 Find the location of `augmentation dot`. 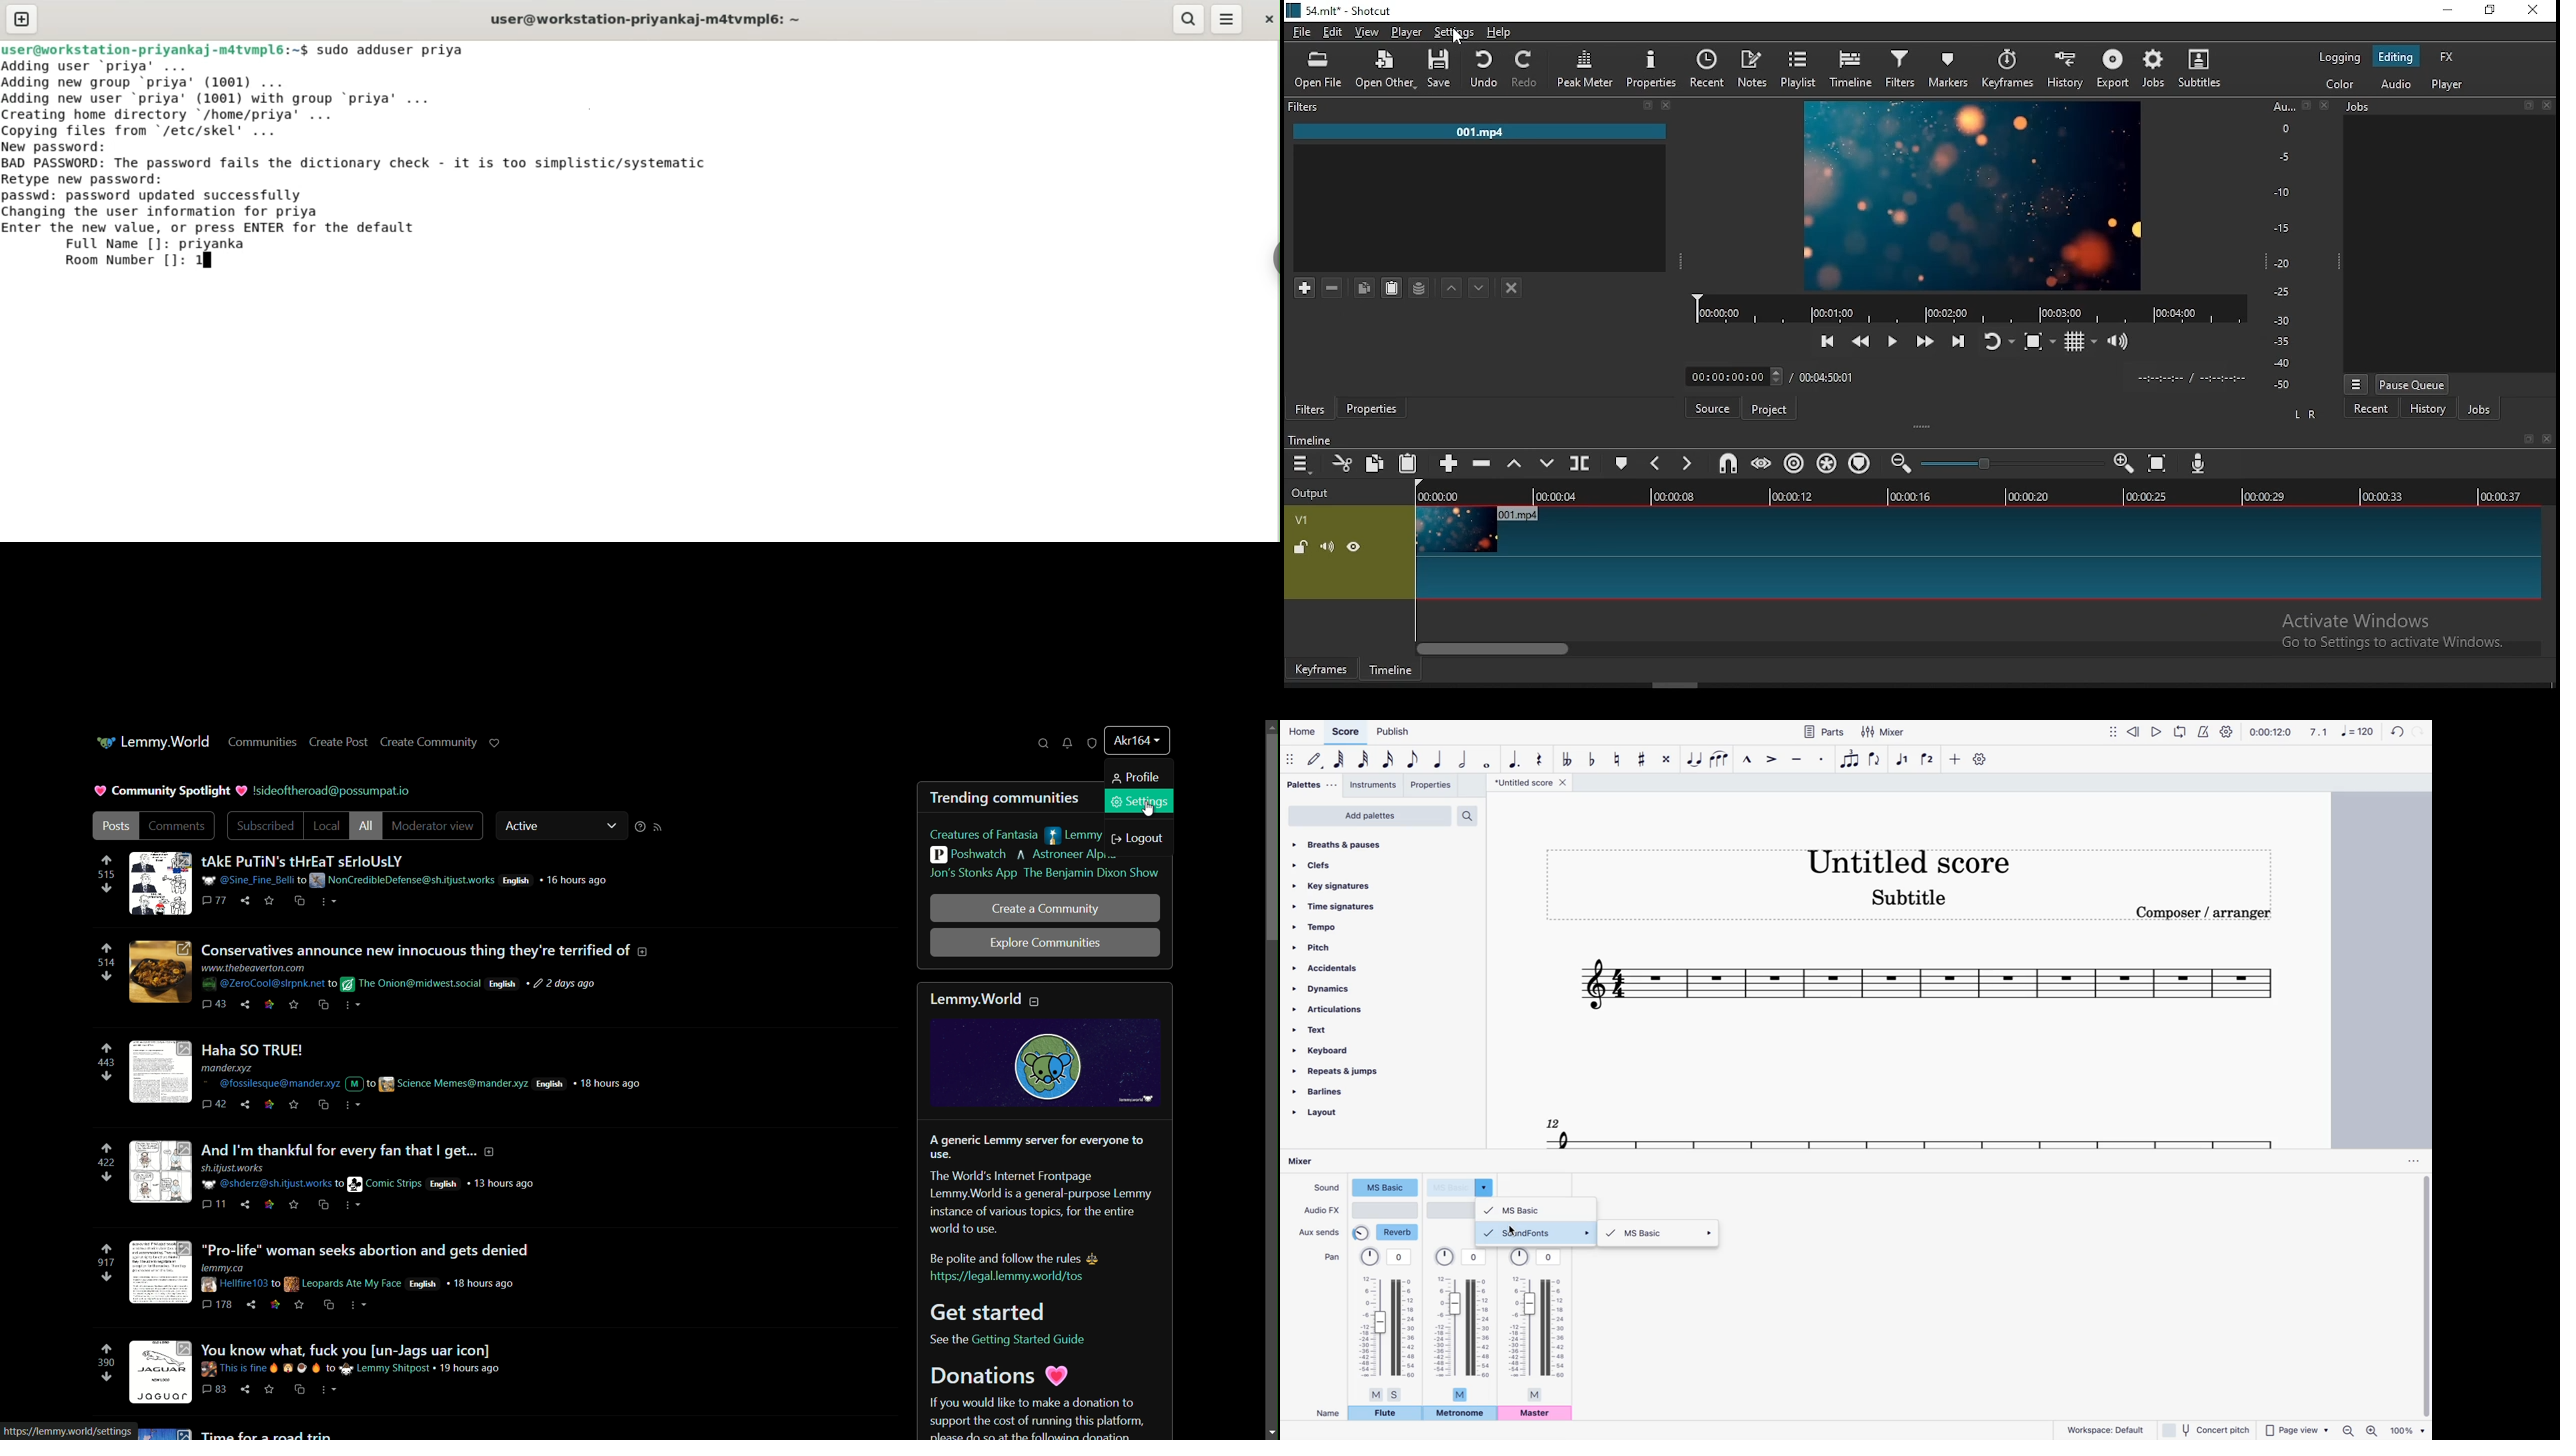

augmentation dot is located at coordinates (1513, 756).